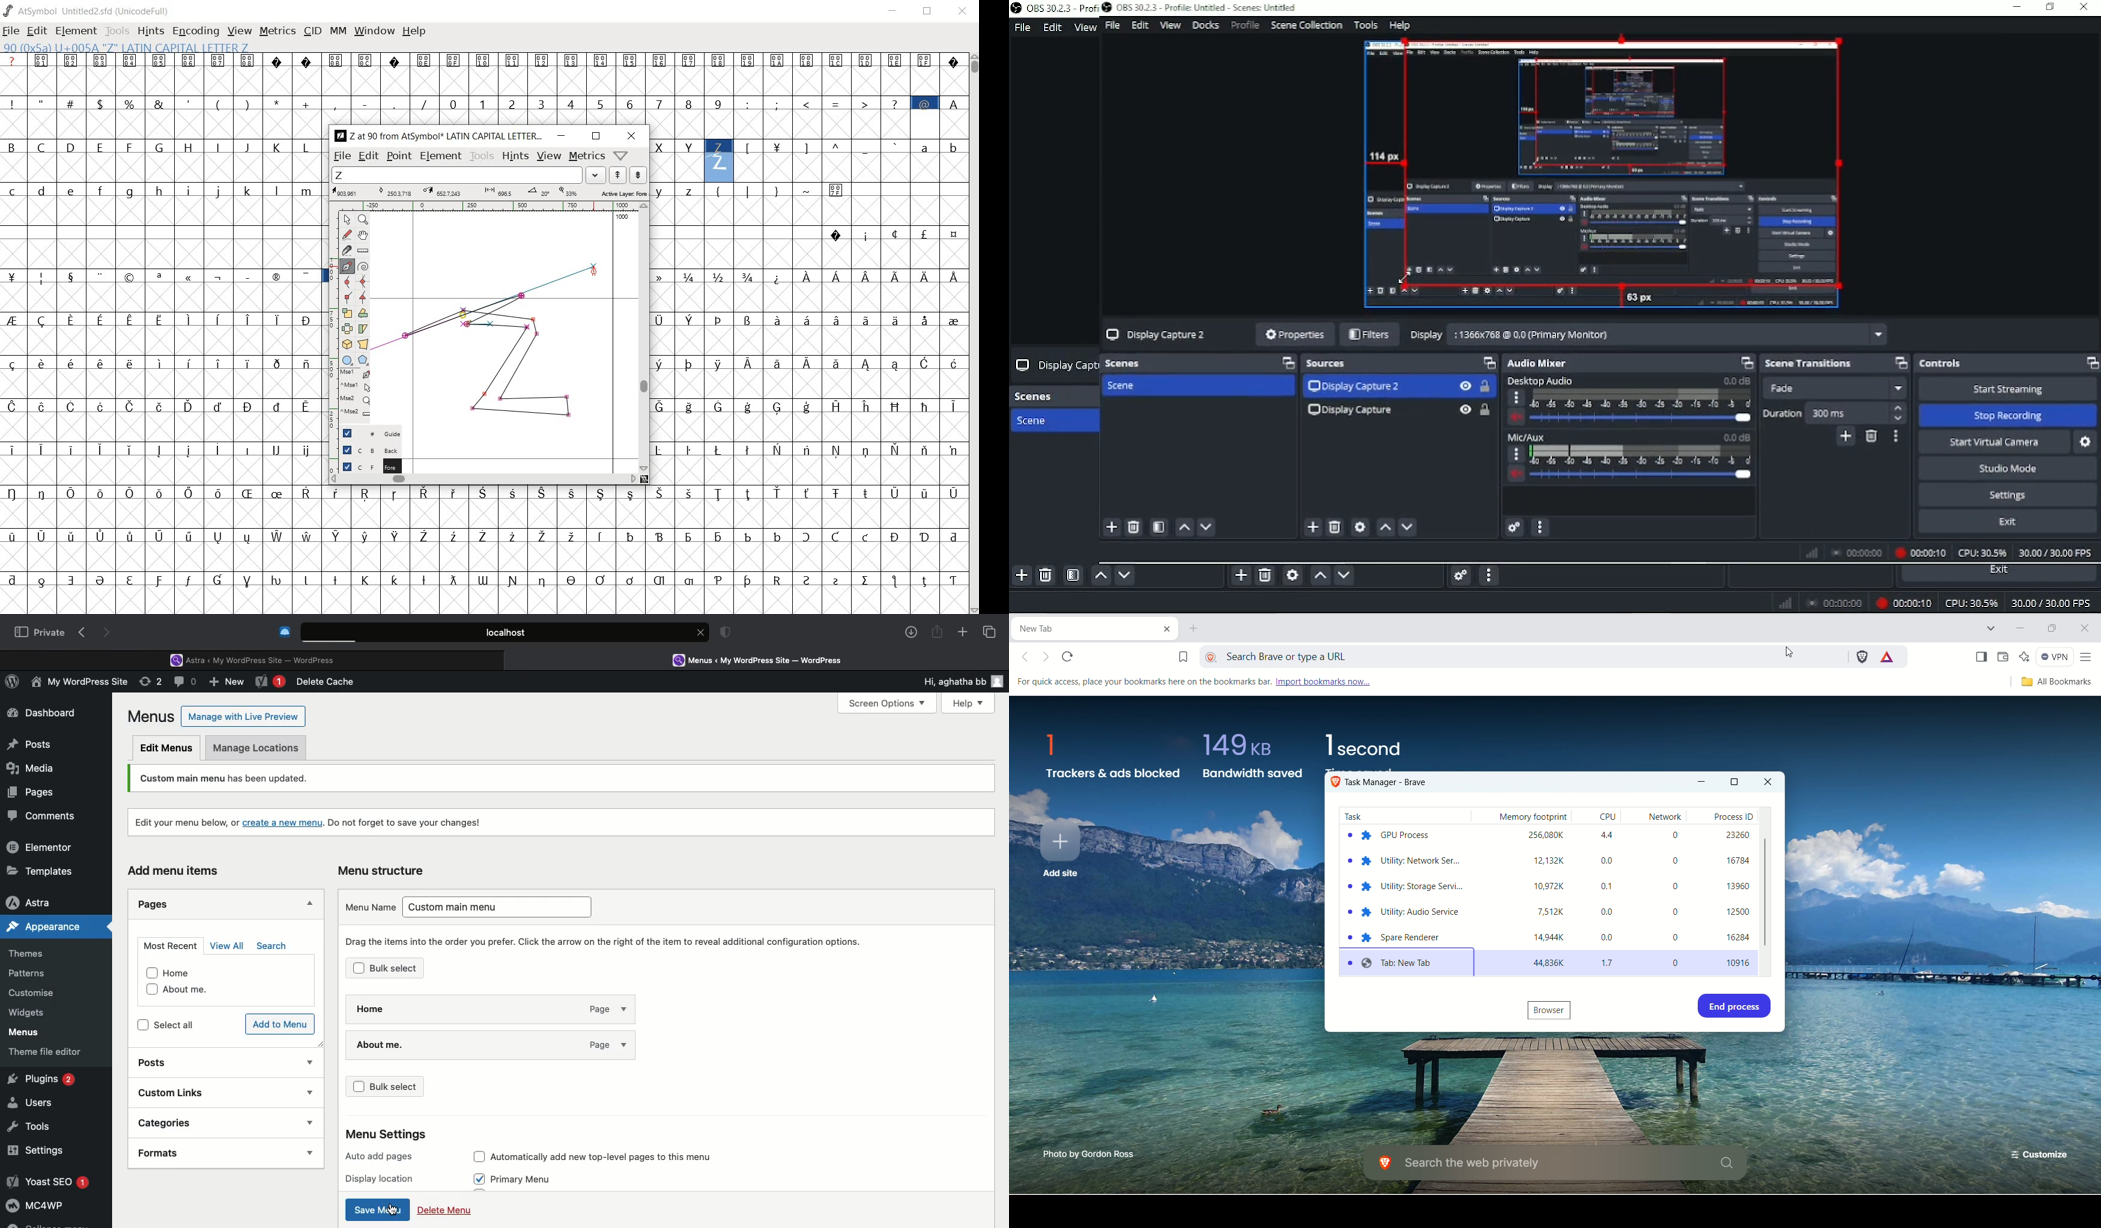 This screenshot has width=2128, height=1232. What do you see at coordinates (470, 175) in the screenshot?
I see `load word list` at bounding box center [470, 175].